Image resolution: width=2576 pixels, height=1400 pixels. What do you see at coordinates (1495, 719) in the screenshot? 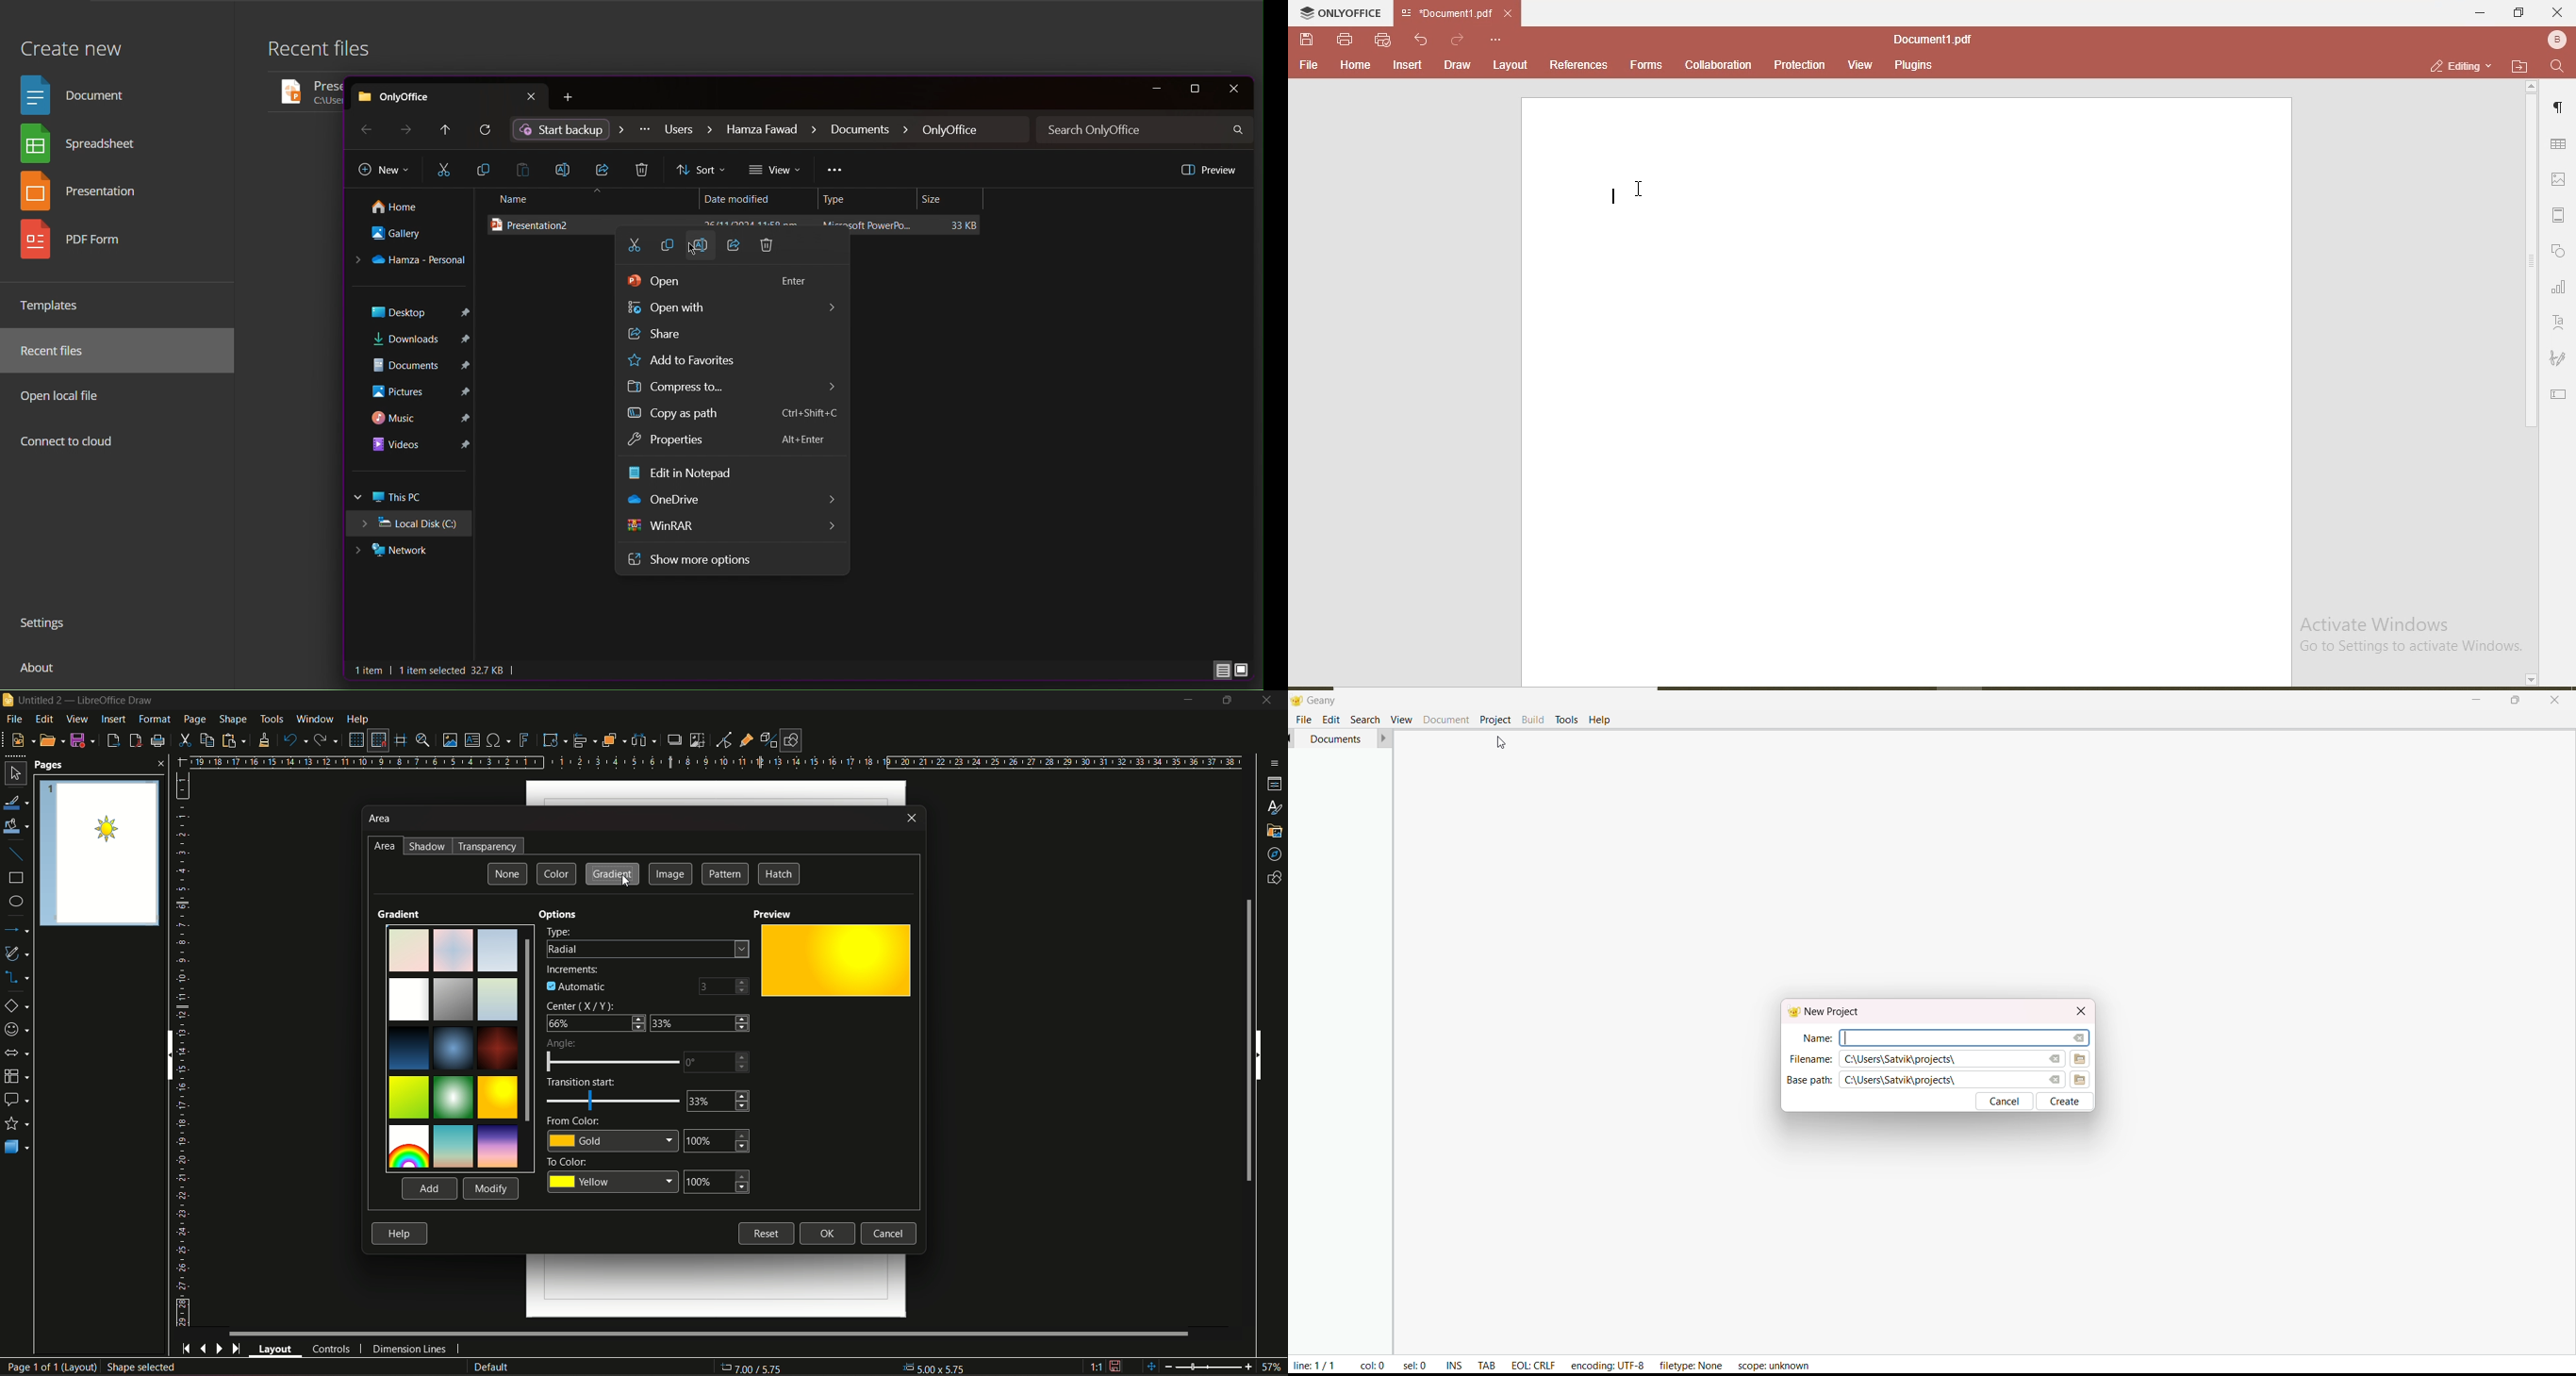
I see `project` at bounding box center [1495, 719].